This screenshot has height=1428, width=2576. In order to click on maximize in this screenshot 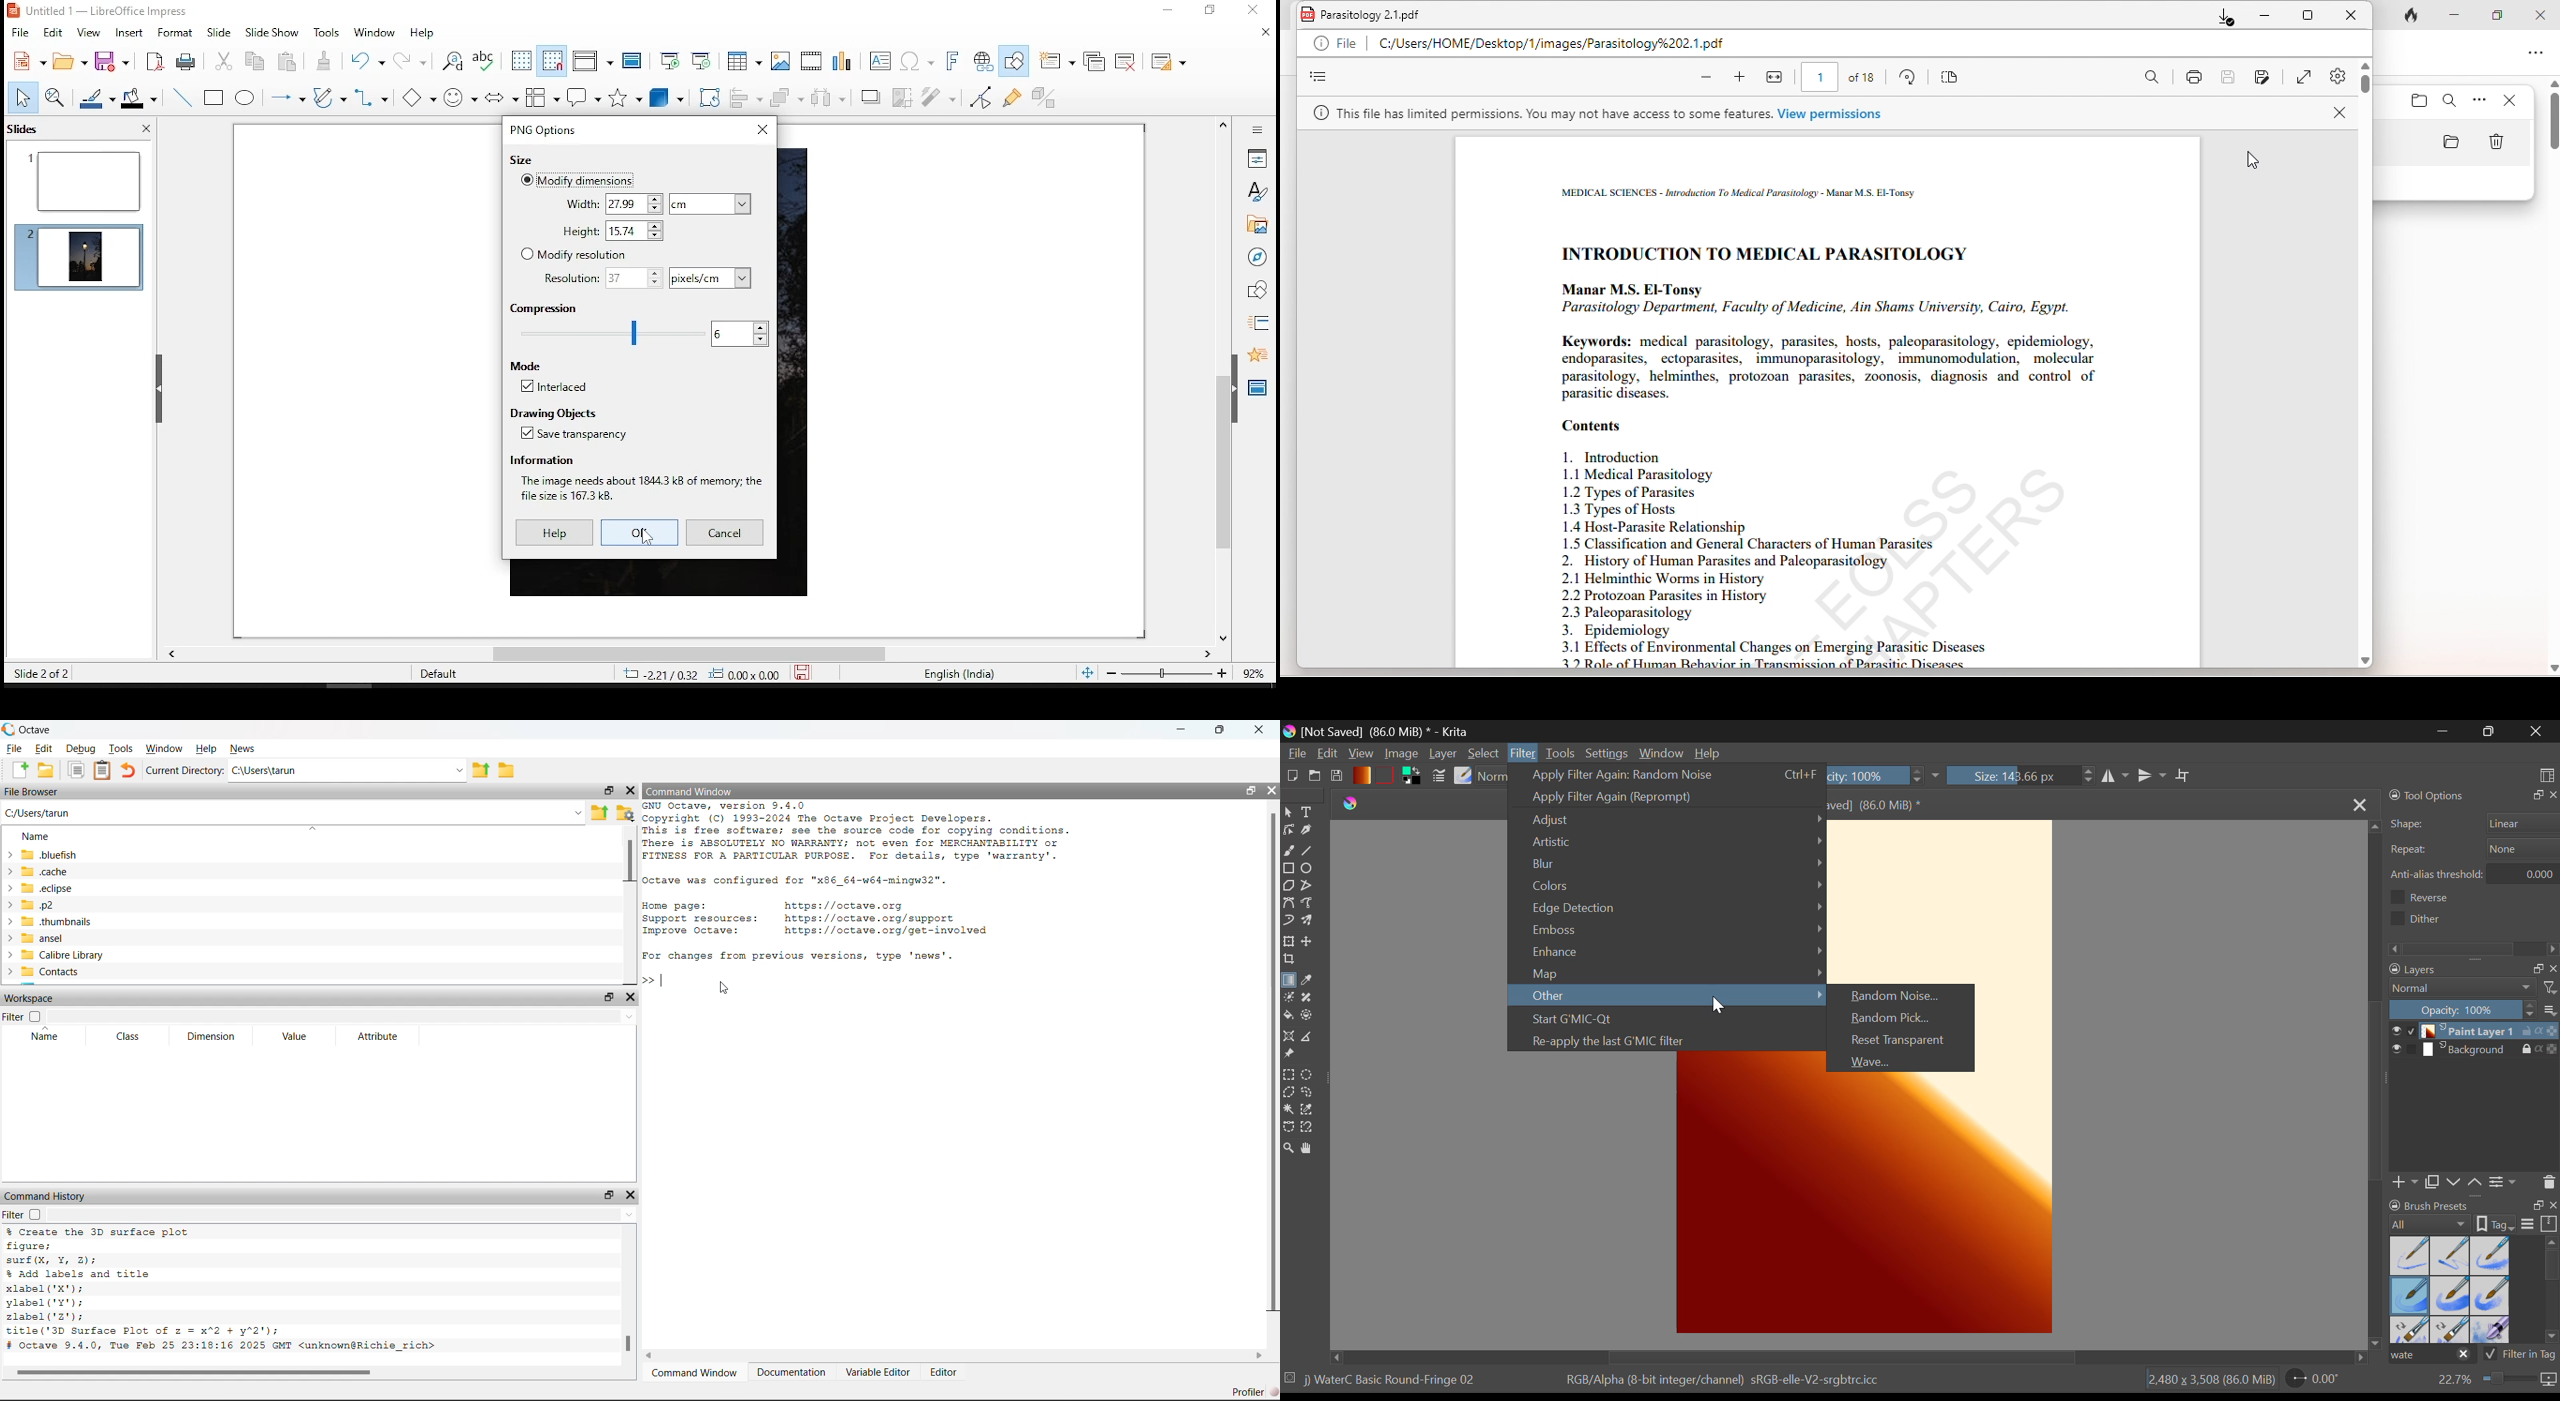, I will do `click(2496, 16)`.